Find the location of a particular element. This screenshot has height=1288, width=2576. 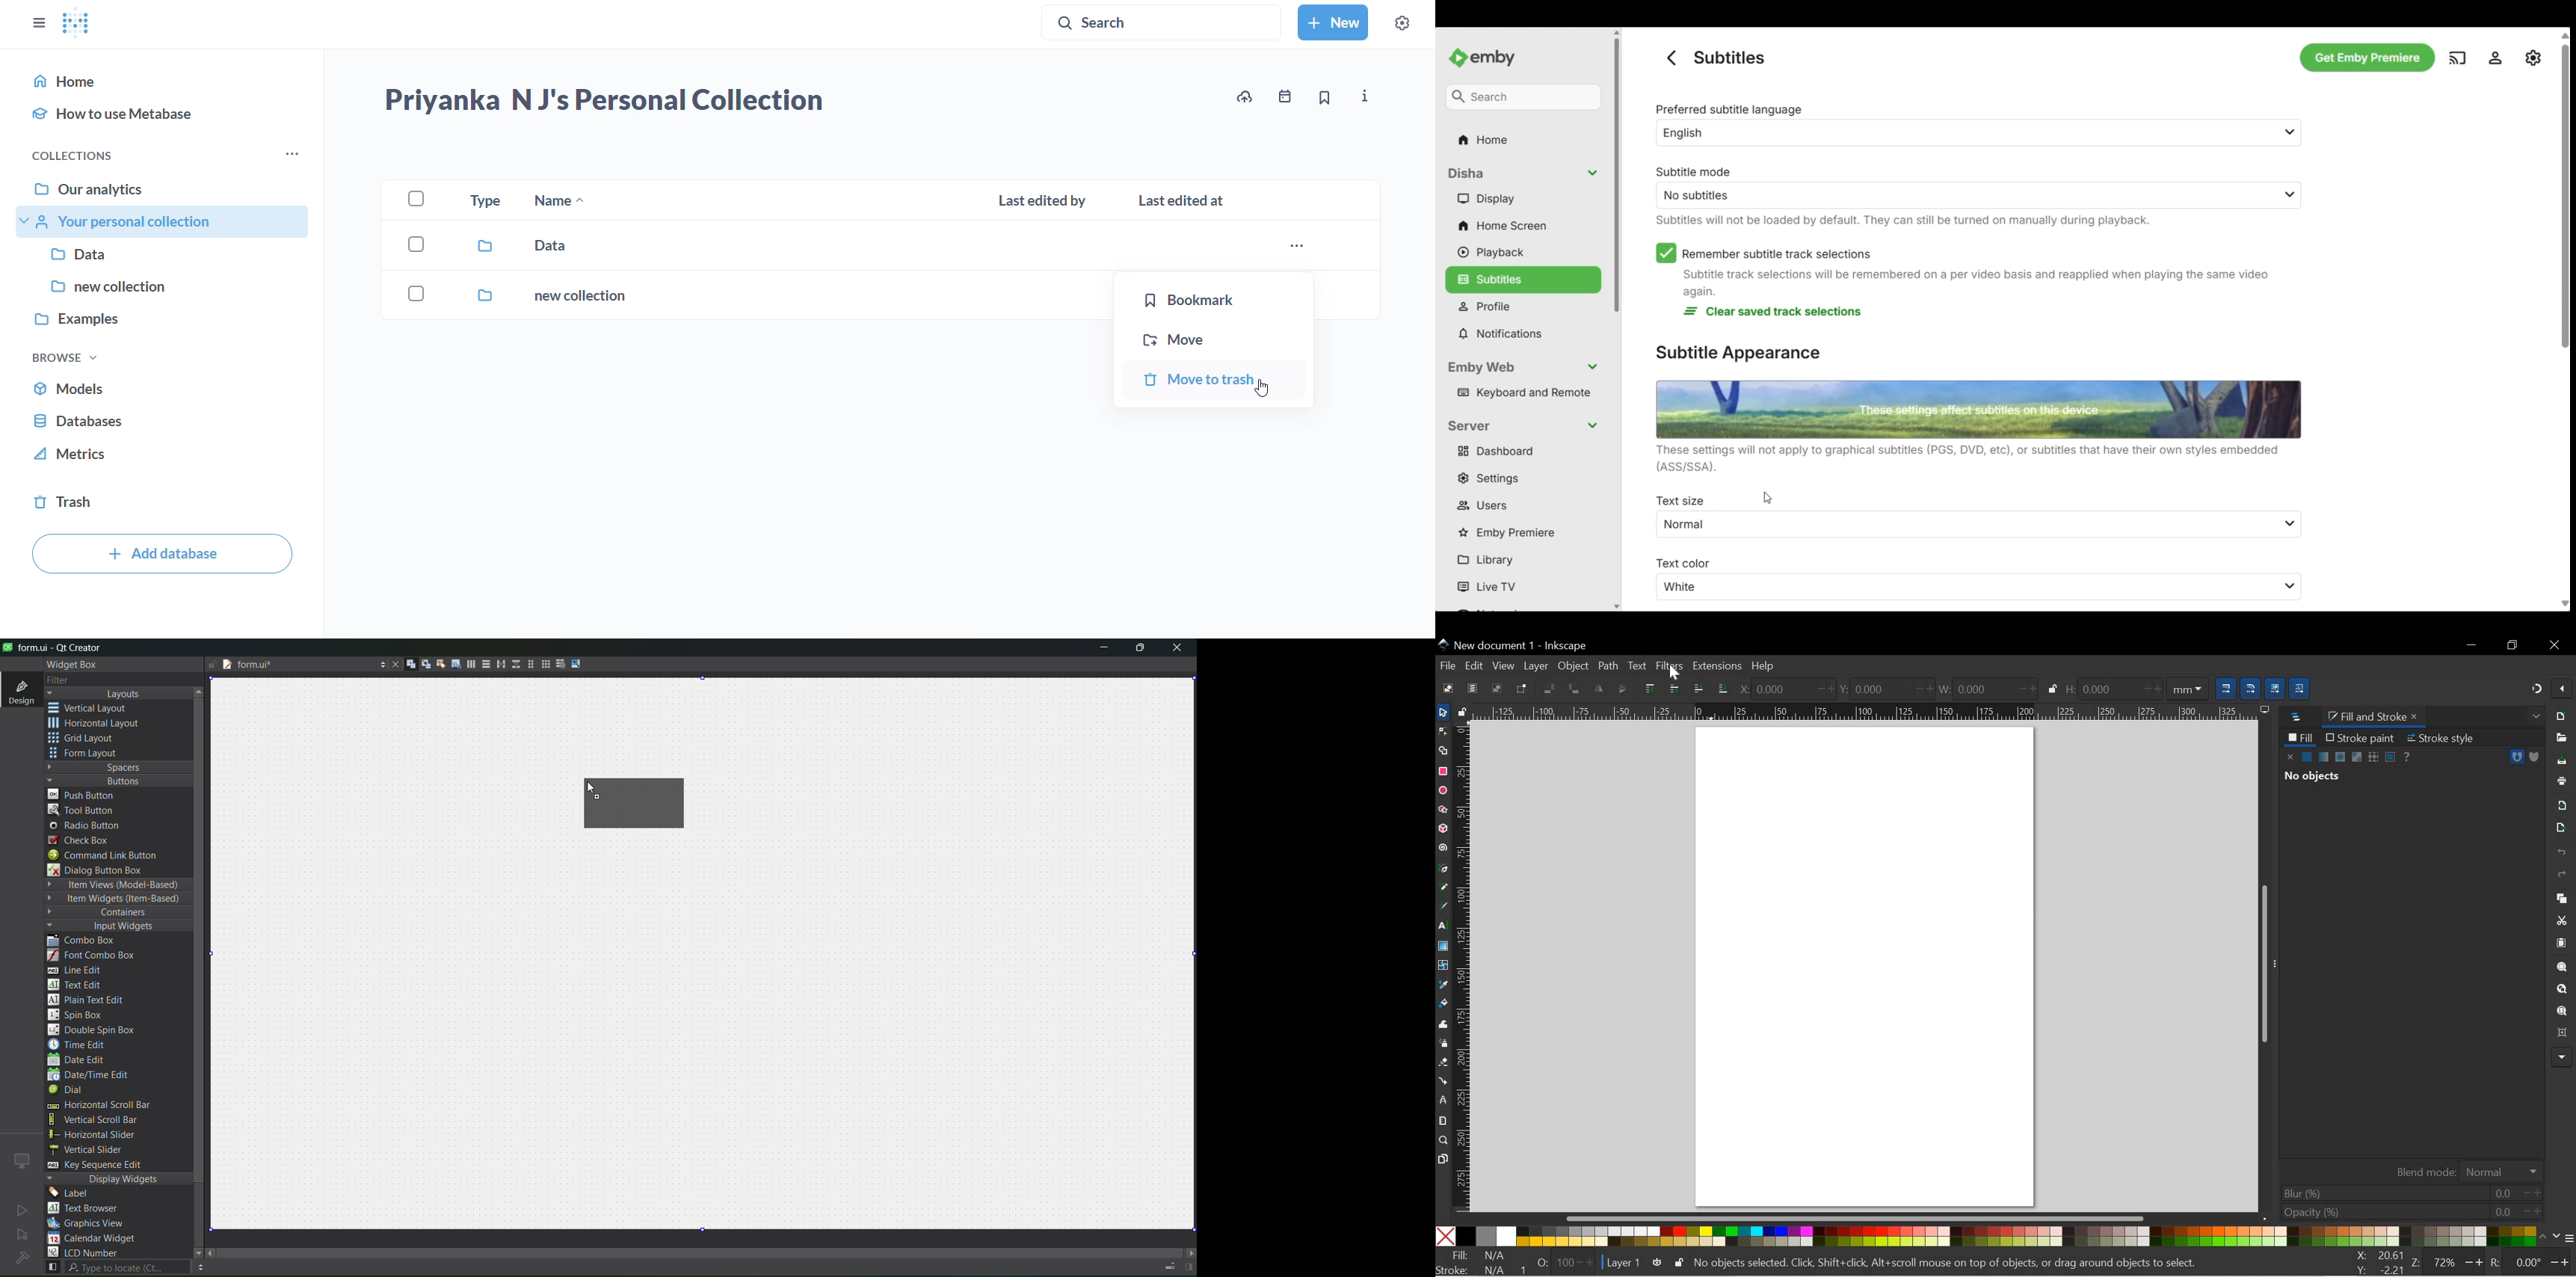

COPY is located at coordinates (2560, 897).